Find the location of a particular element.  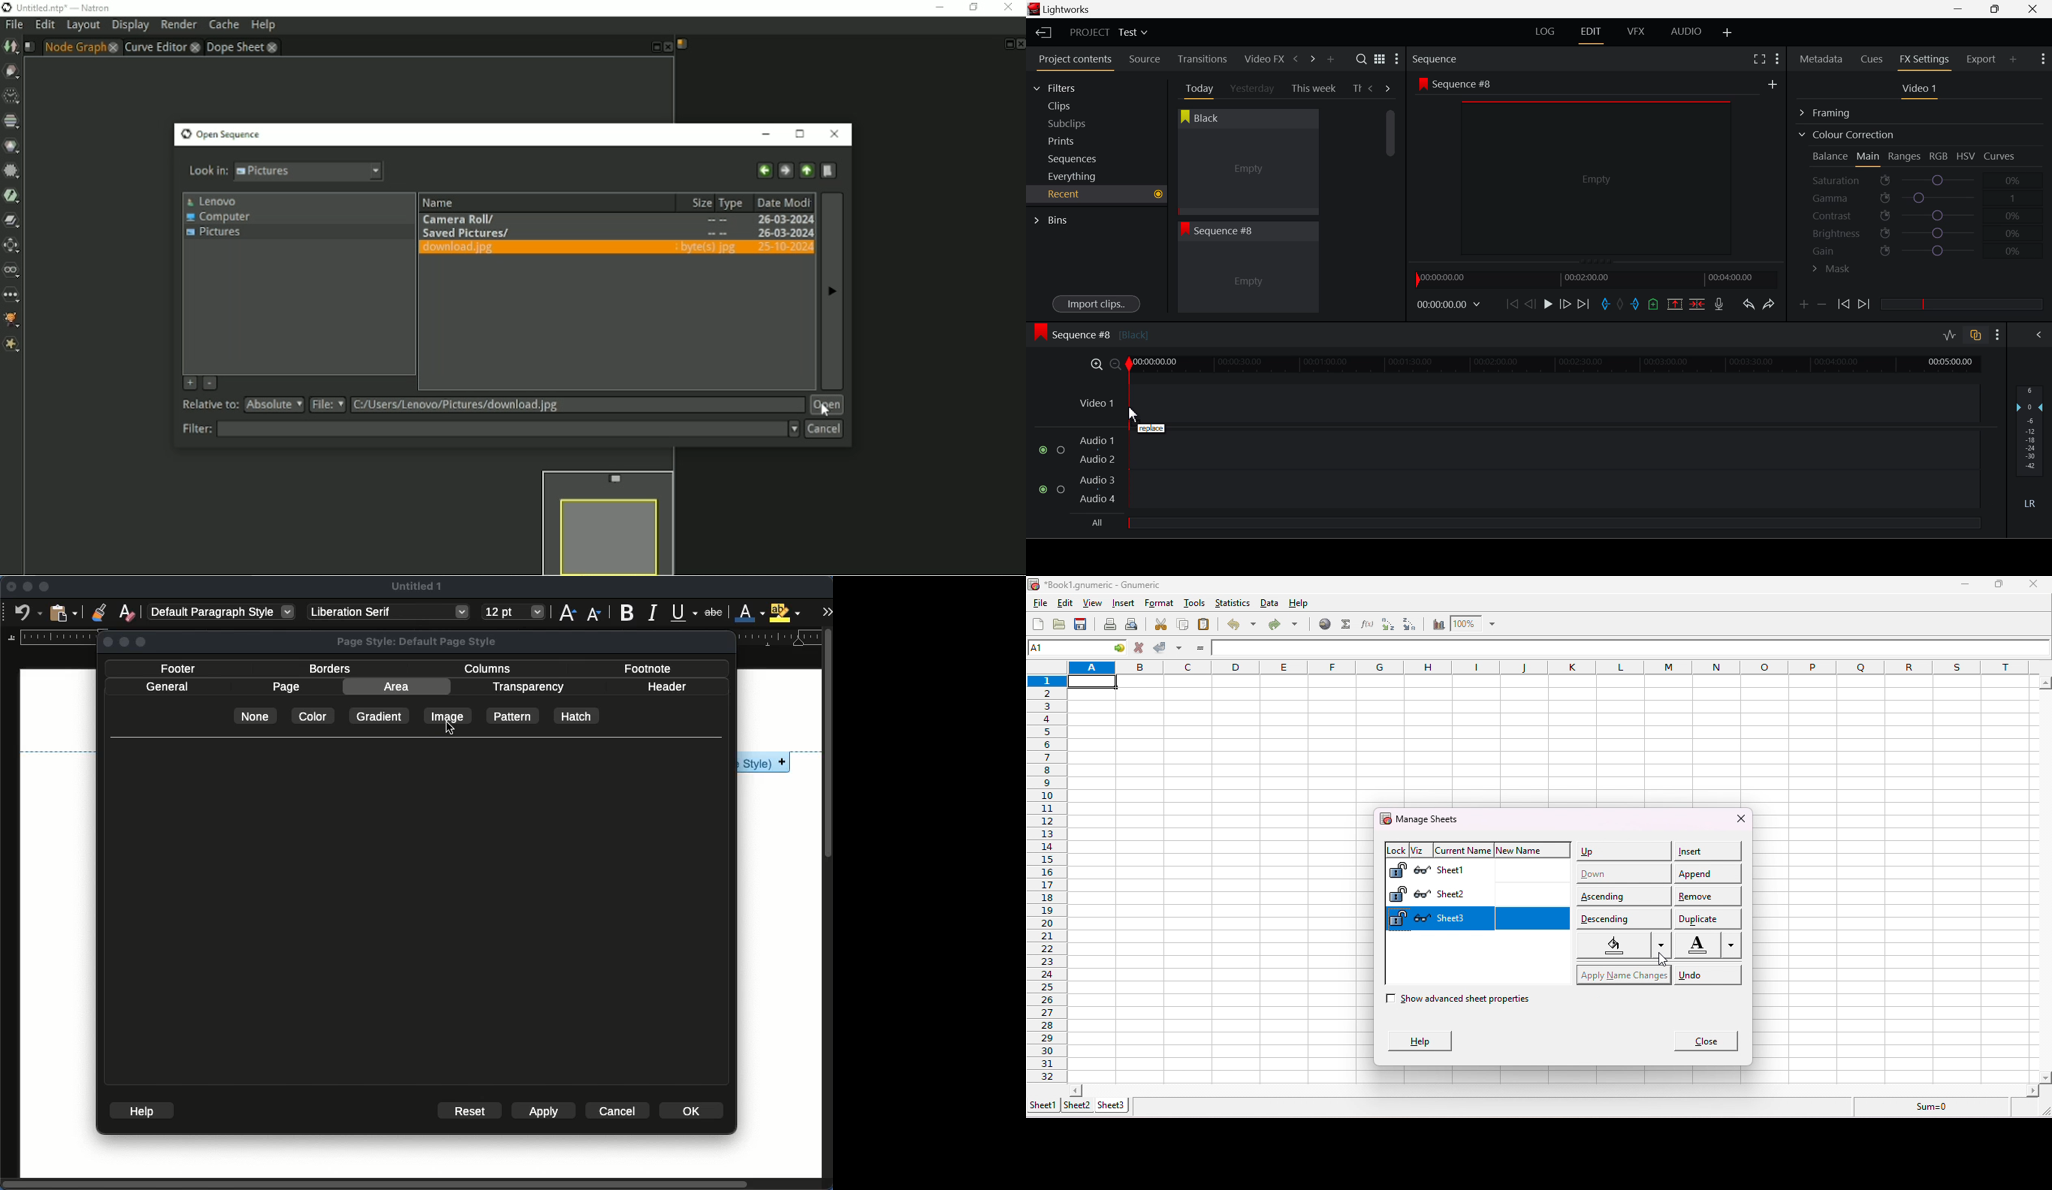

minimize is located at coordinates (27, 587).